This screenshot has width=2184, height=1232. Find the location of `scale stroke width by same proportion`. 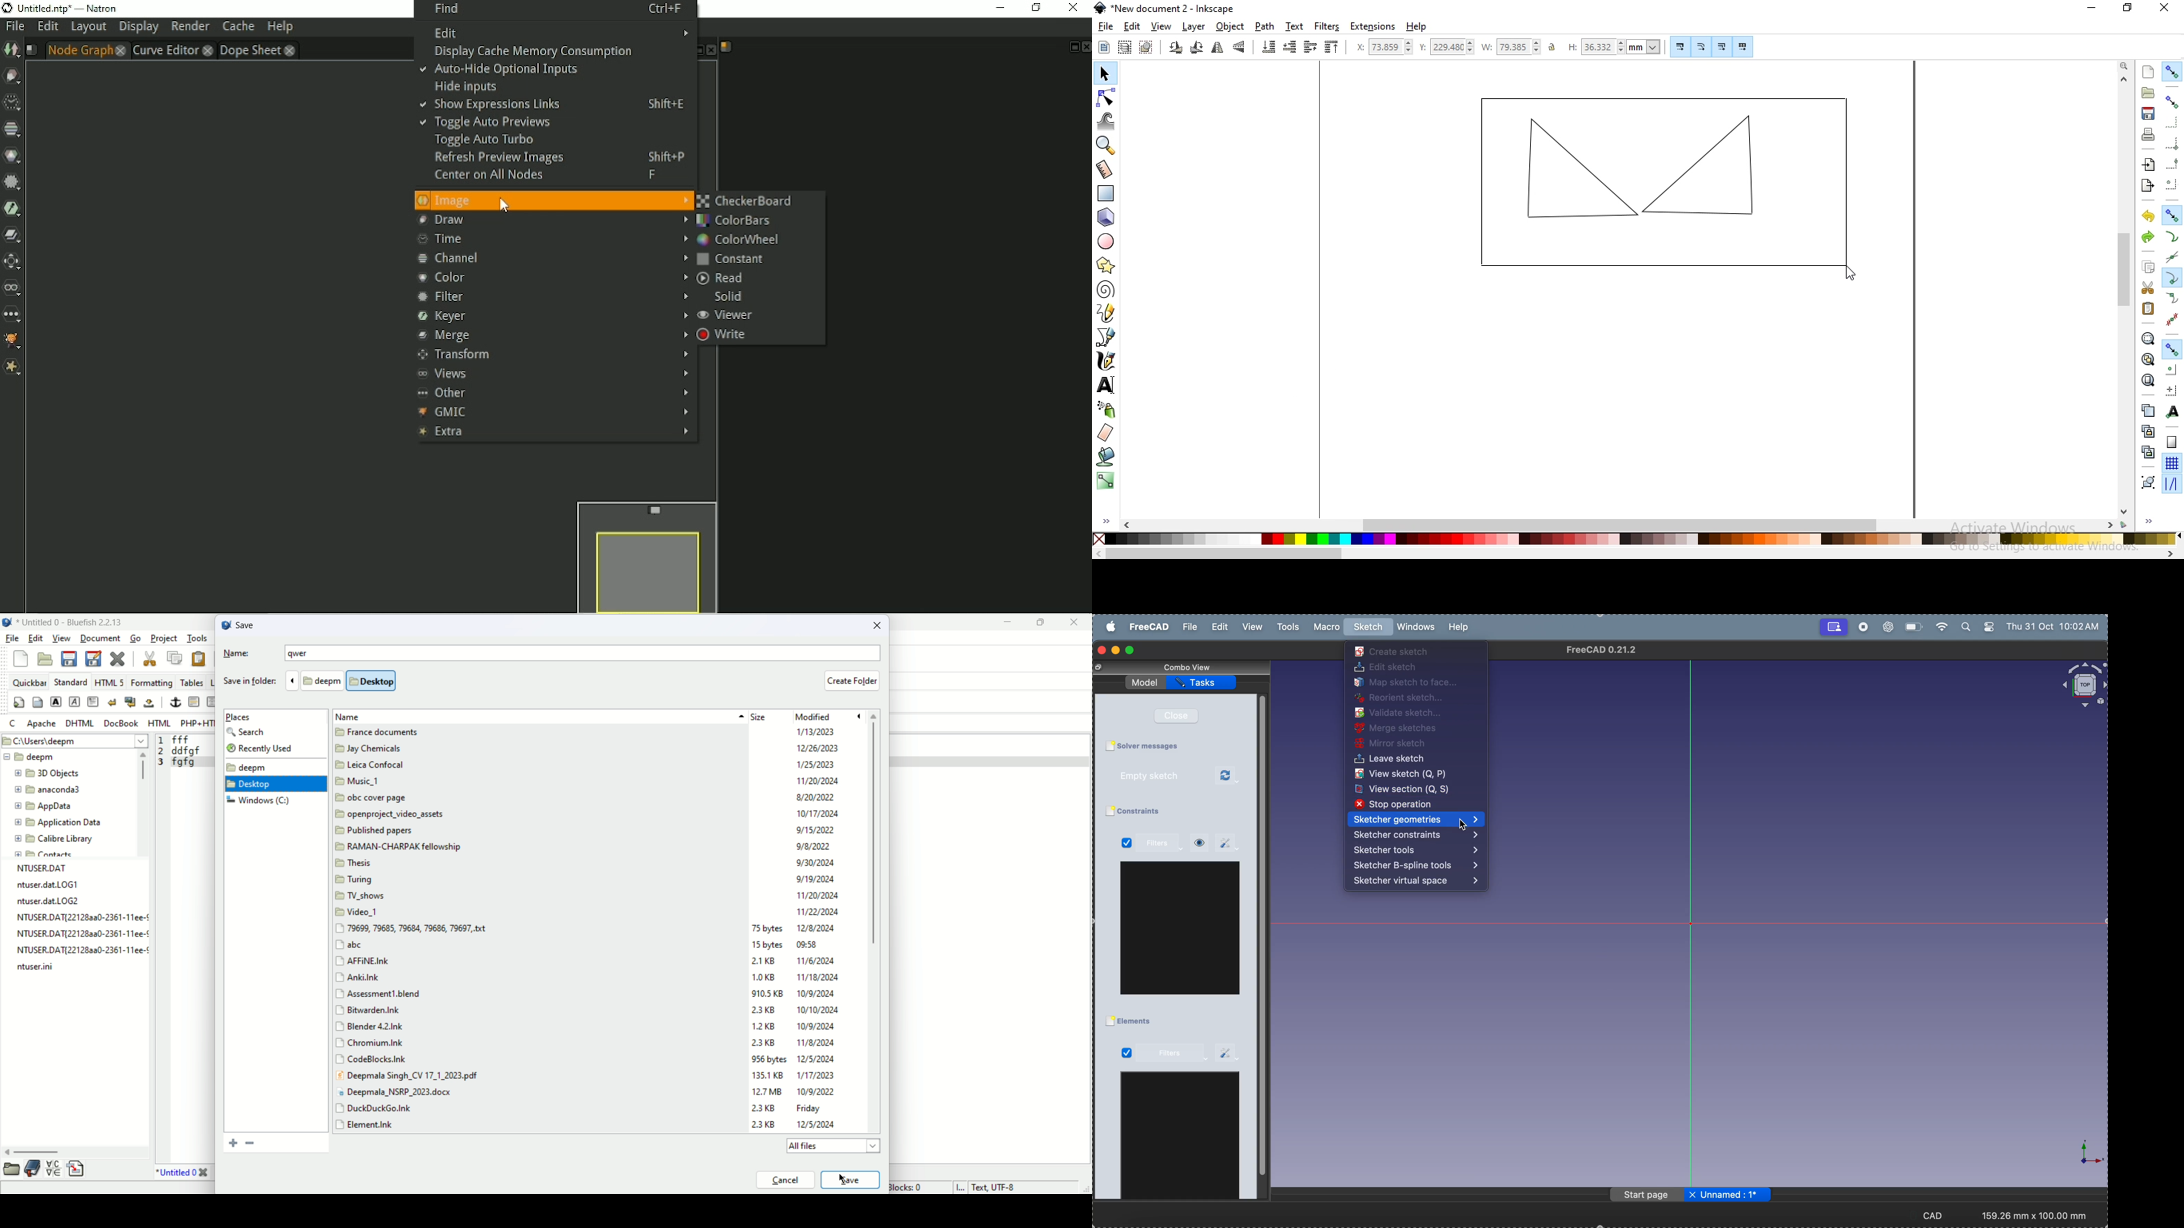

scale stroke width by same proportion is located at coordinates (1678, 46).